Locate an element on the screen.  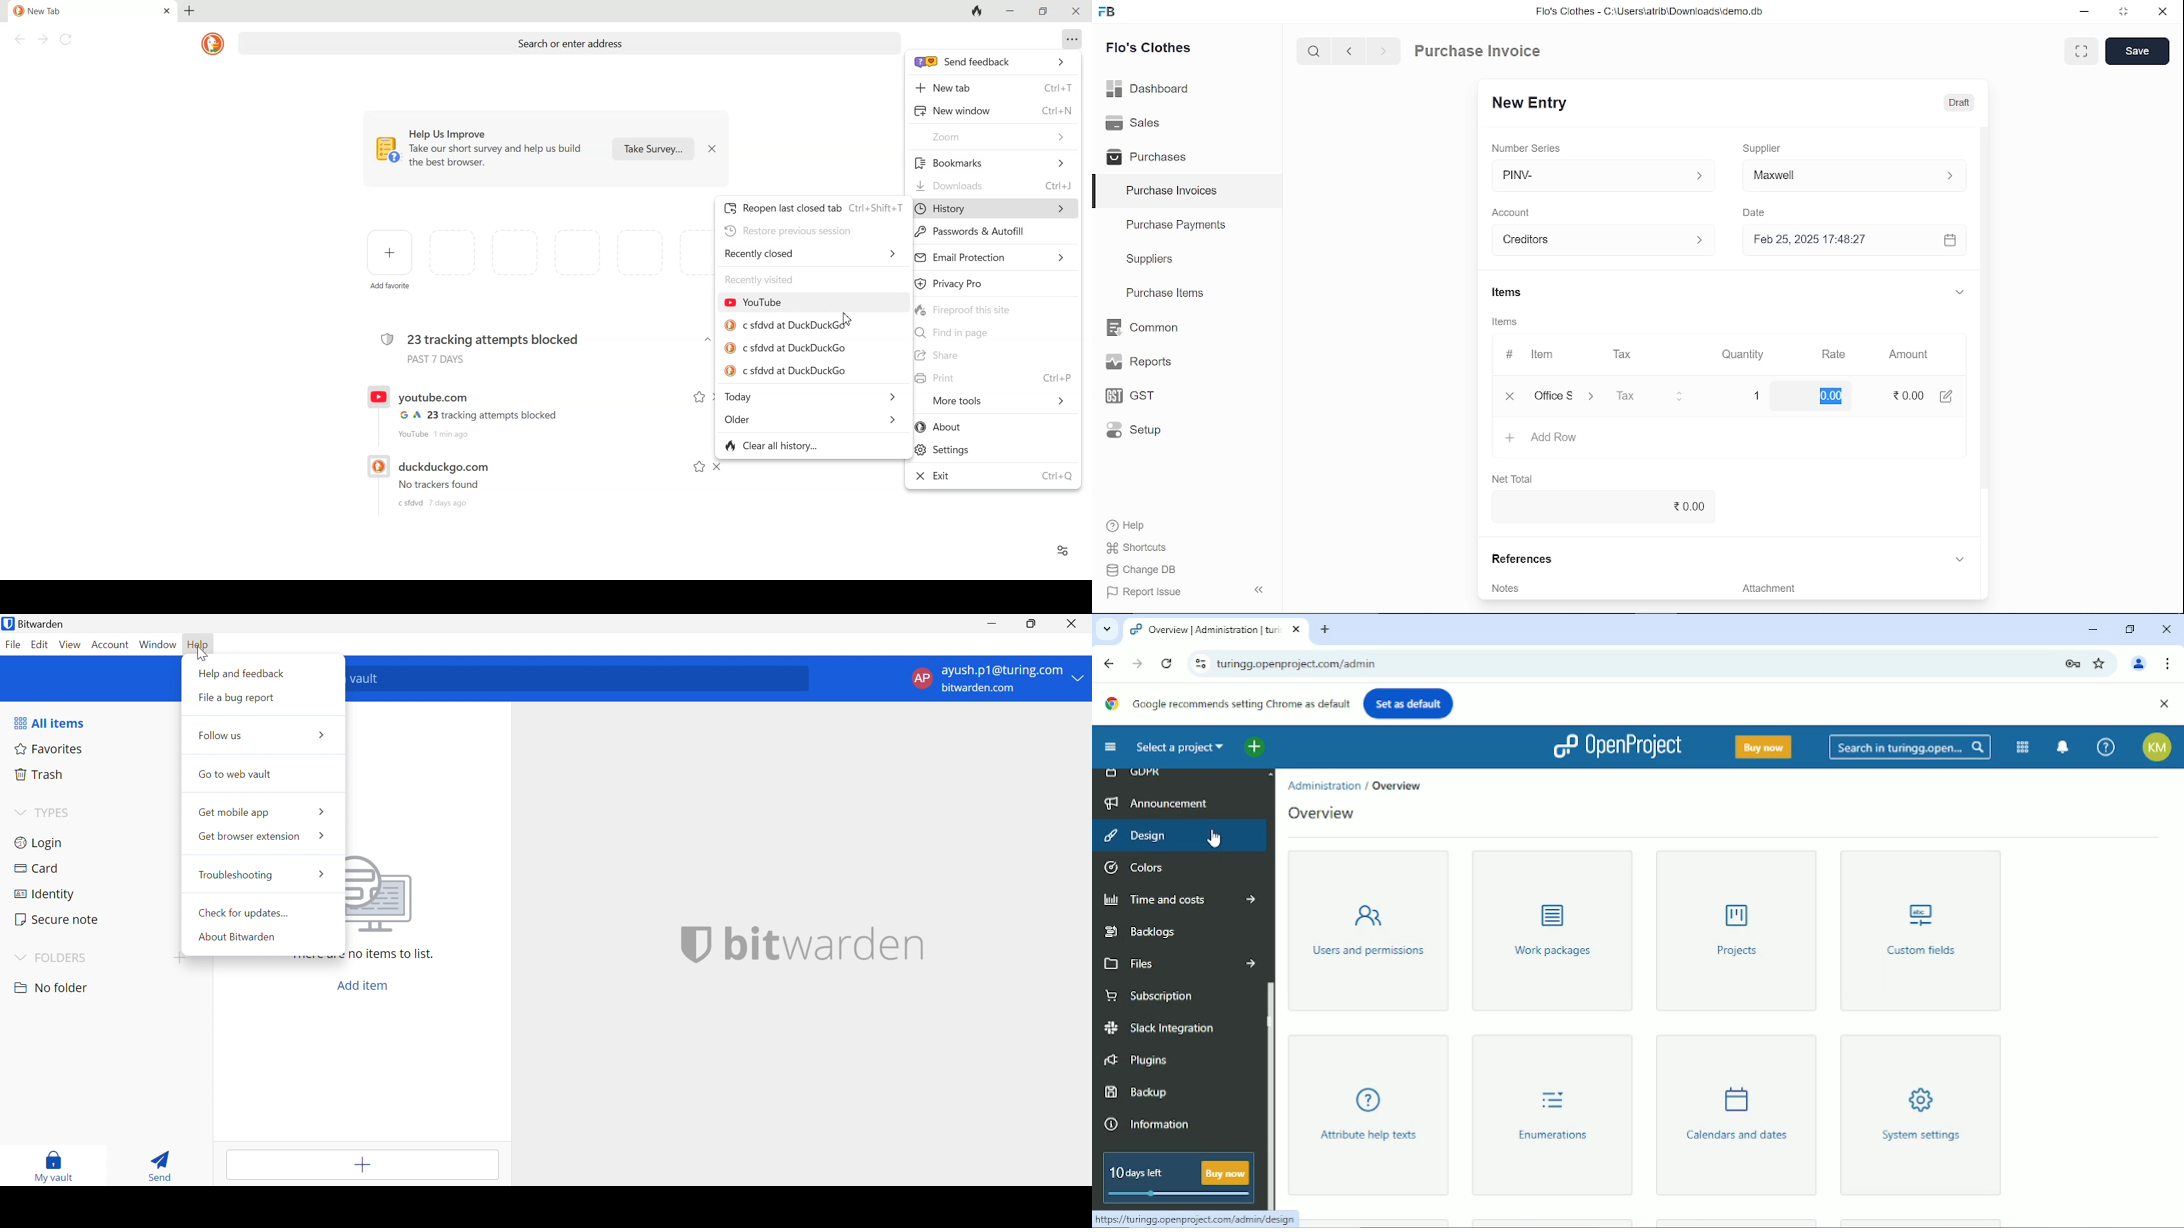
Change DB is located at coordinates (1141, 571).